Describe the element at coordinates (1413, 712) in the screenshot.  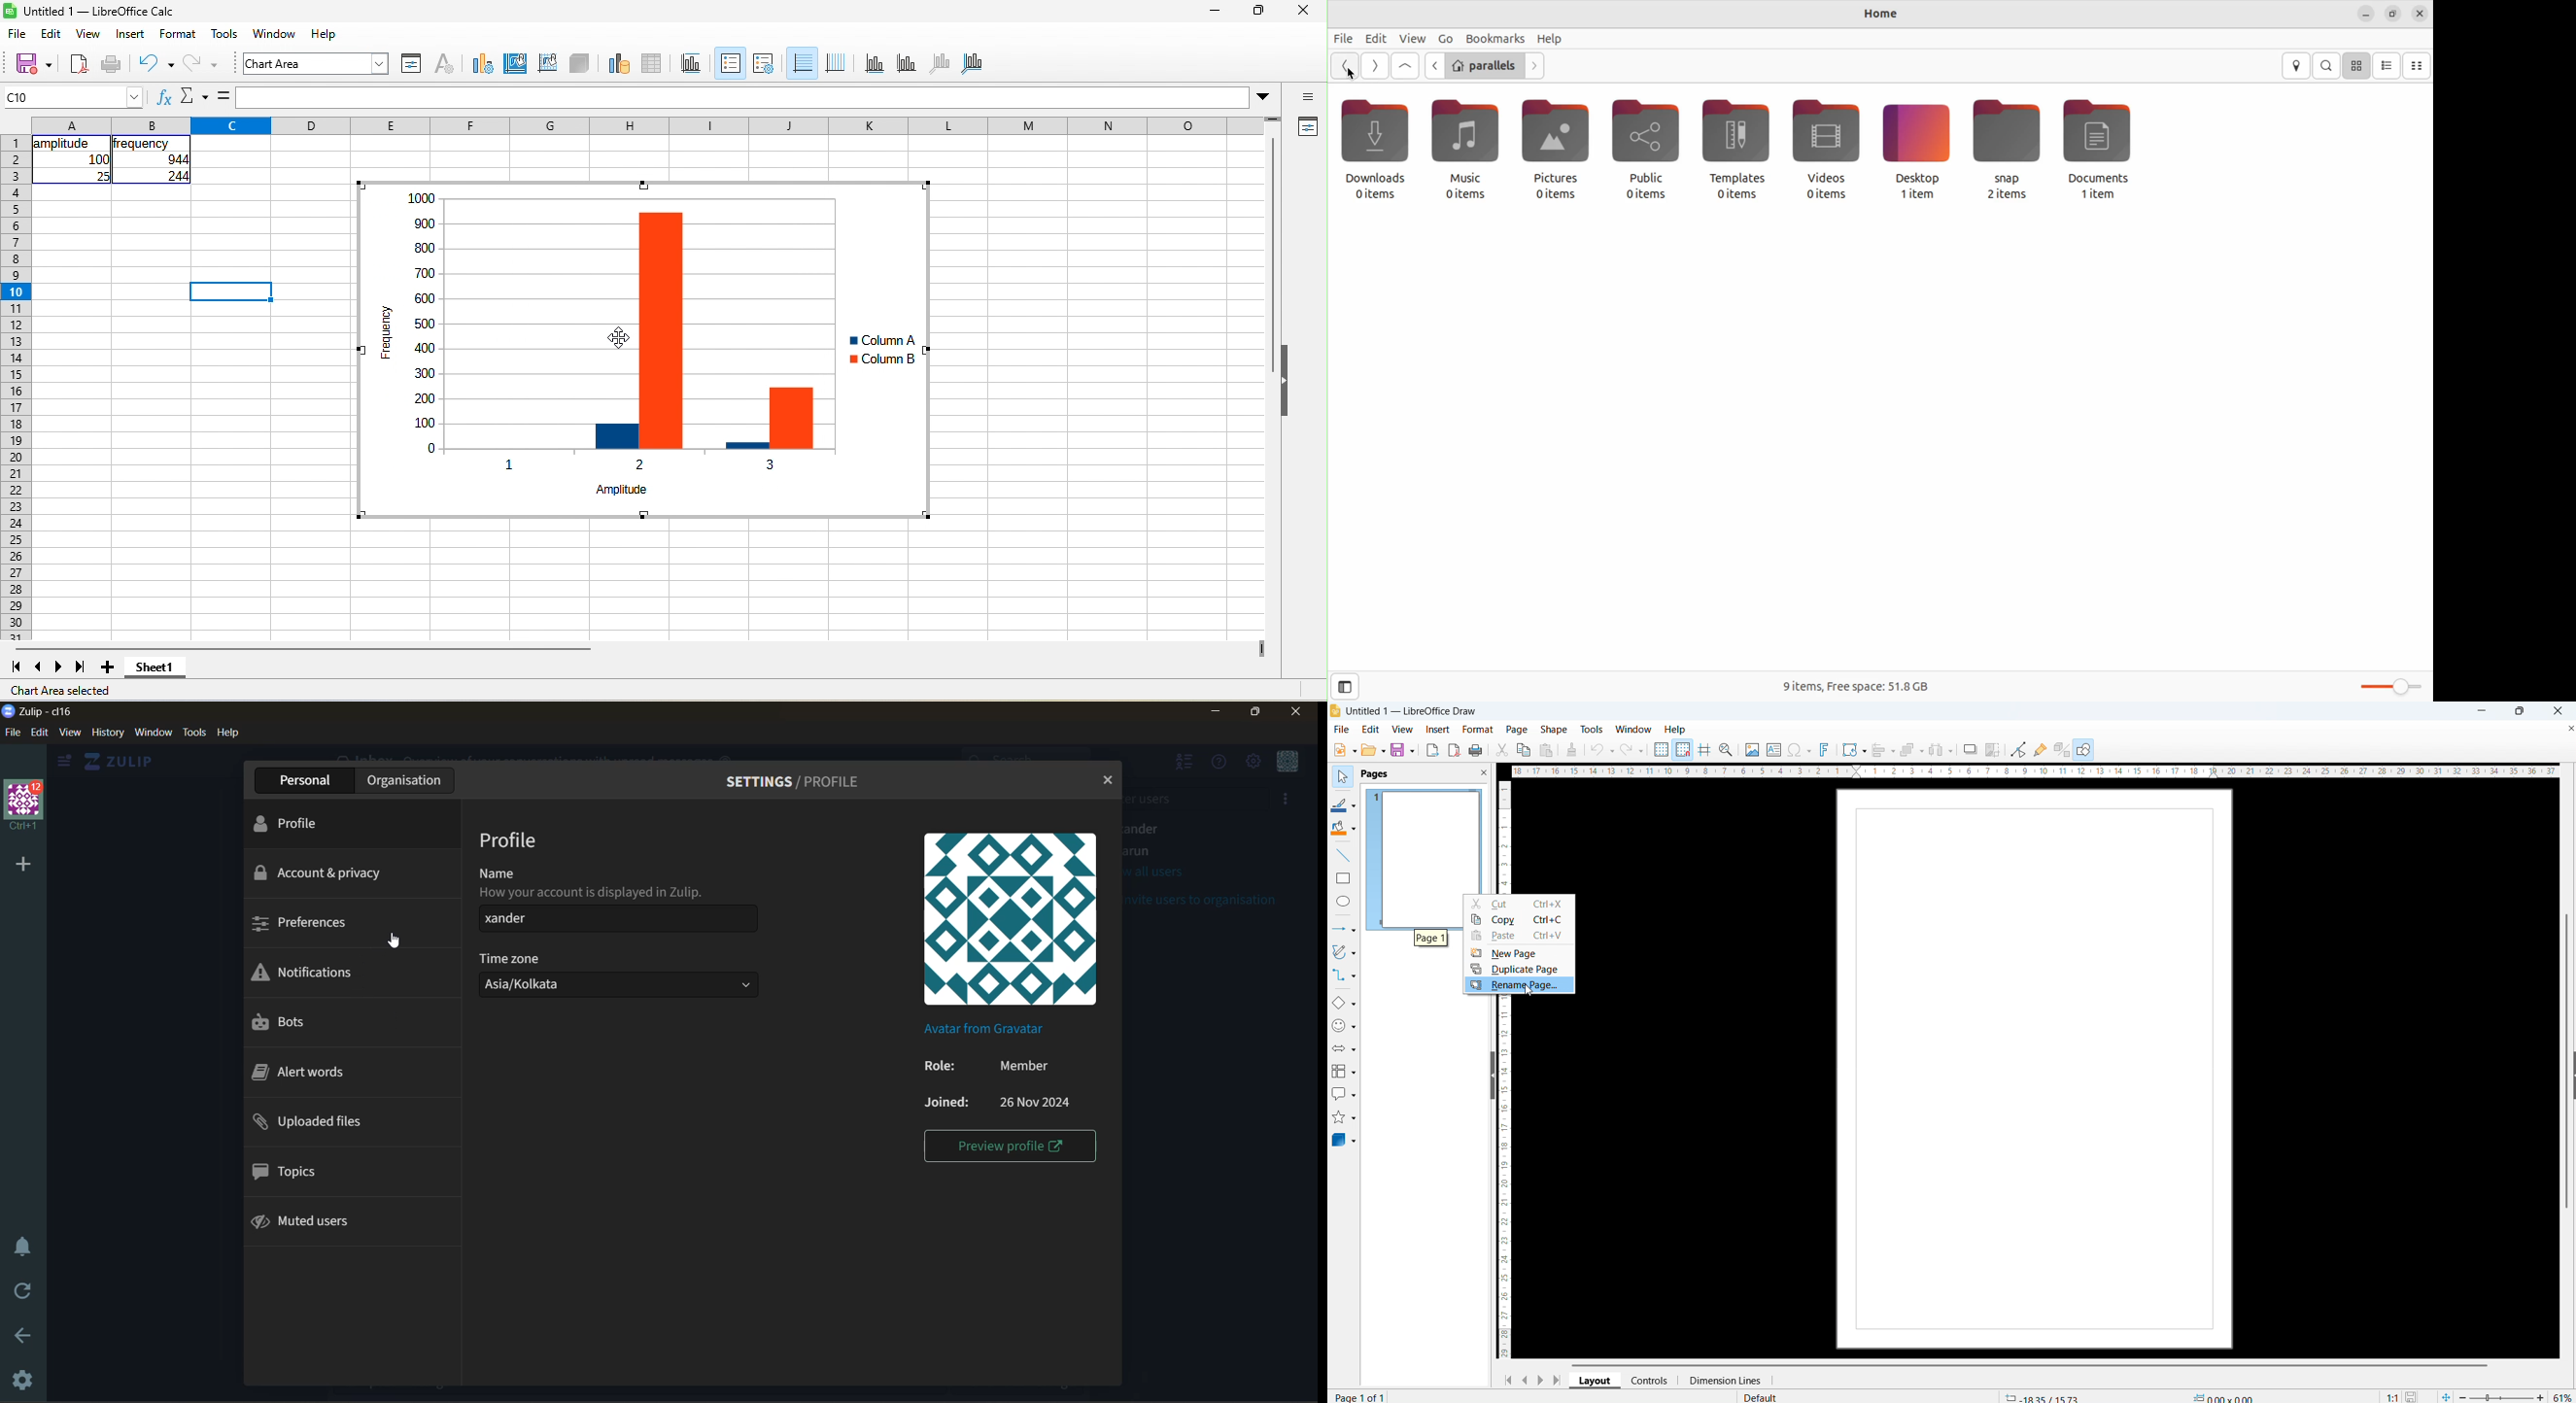
I see `document title` at that location.